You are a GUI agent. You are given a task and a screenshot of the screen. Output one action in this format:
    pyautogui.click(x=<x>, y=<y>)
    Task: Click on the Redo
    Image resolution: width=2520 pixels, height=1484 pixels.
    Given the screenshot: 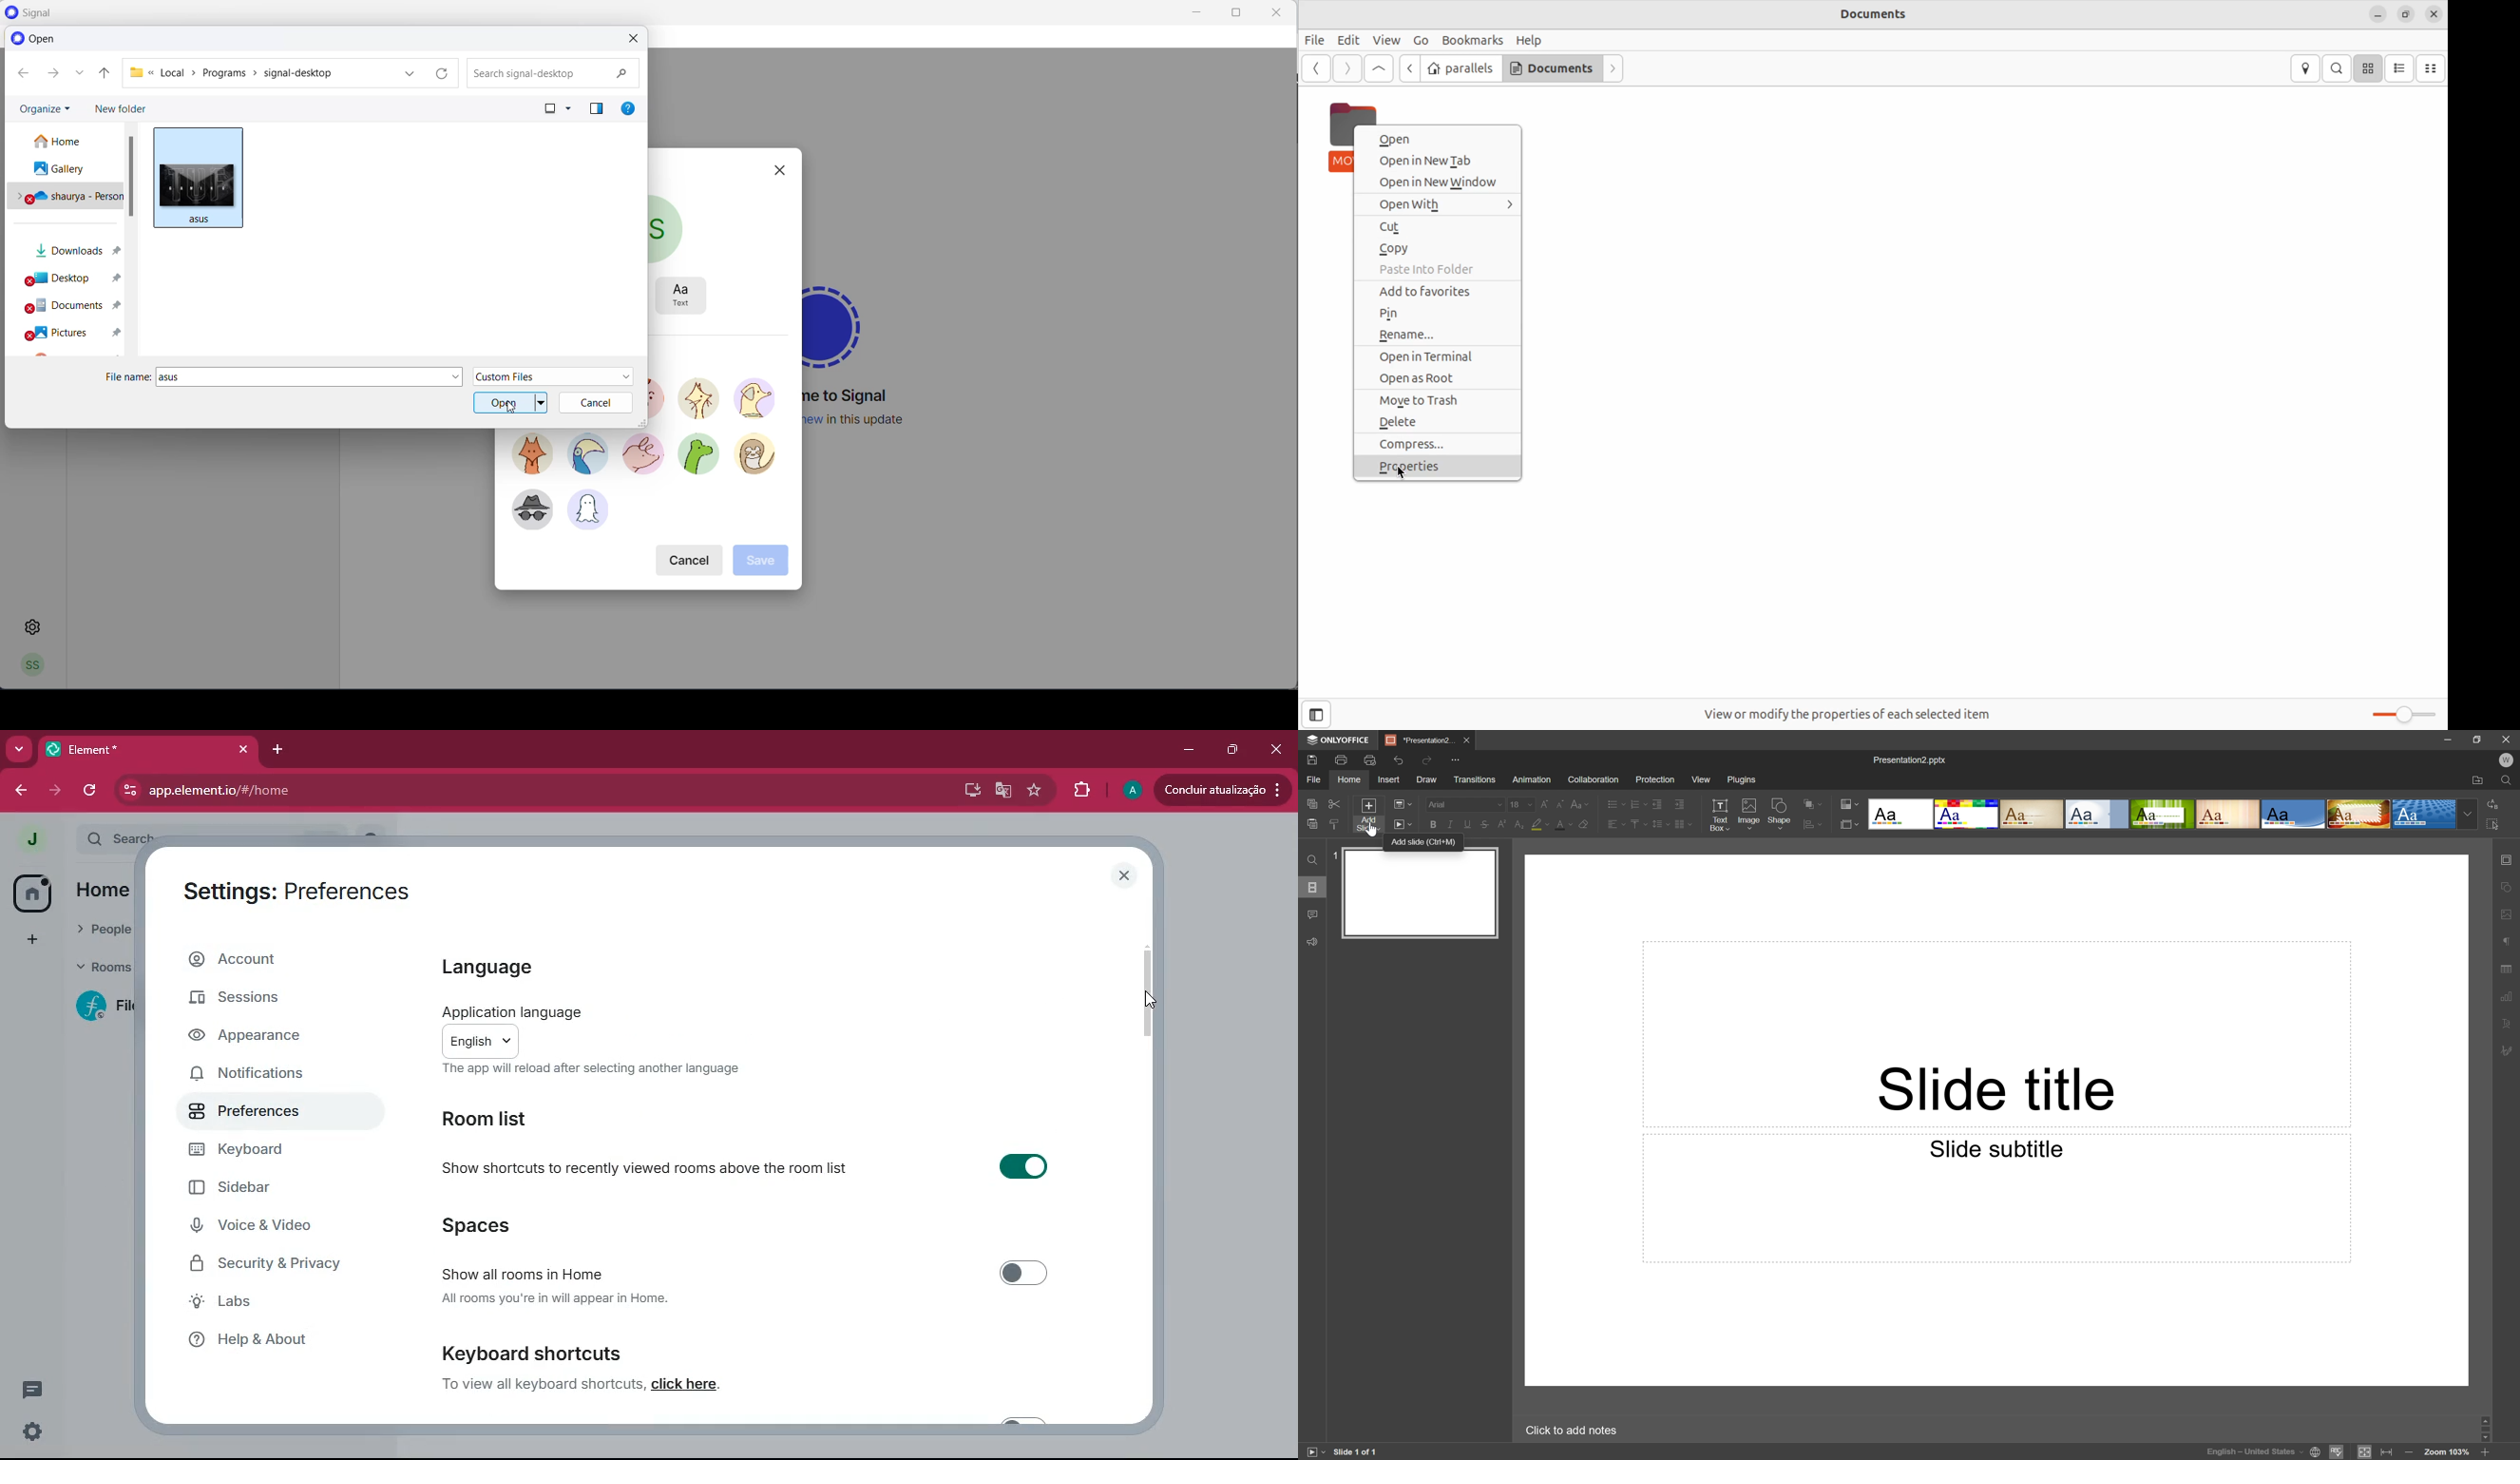 What is the action you would take?
    pyautogui.click(x=1429, y=760)
    